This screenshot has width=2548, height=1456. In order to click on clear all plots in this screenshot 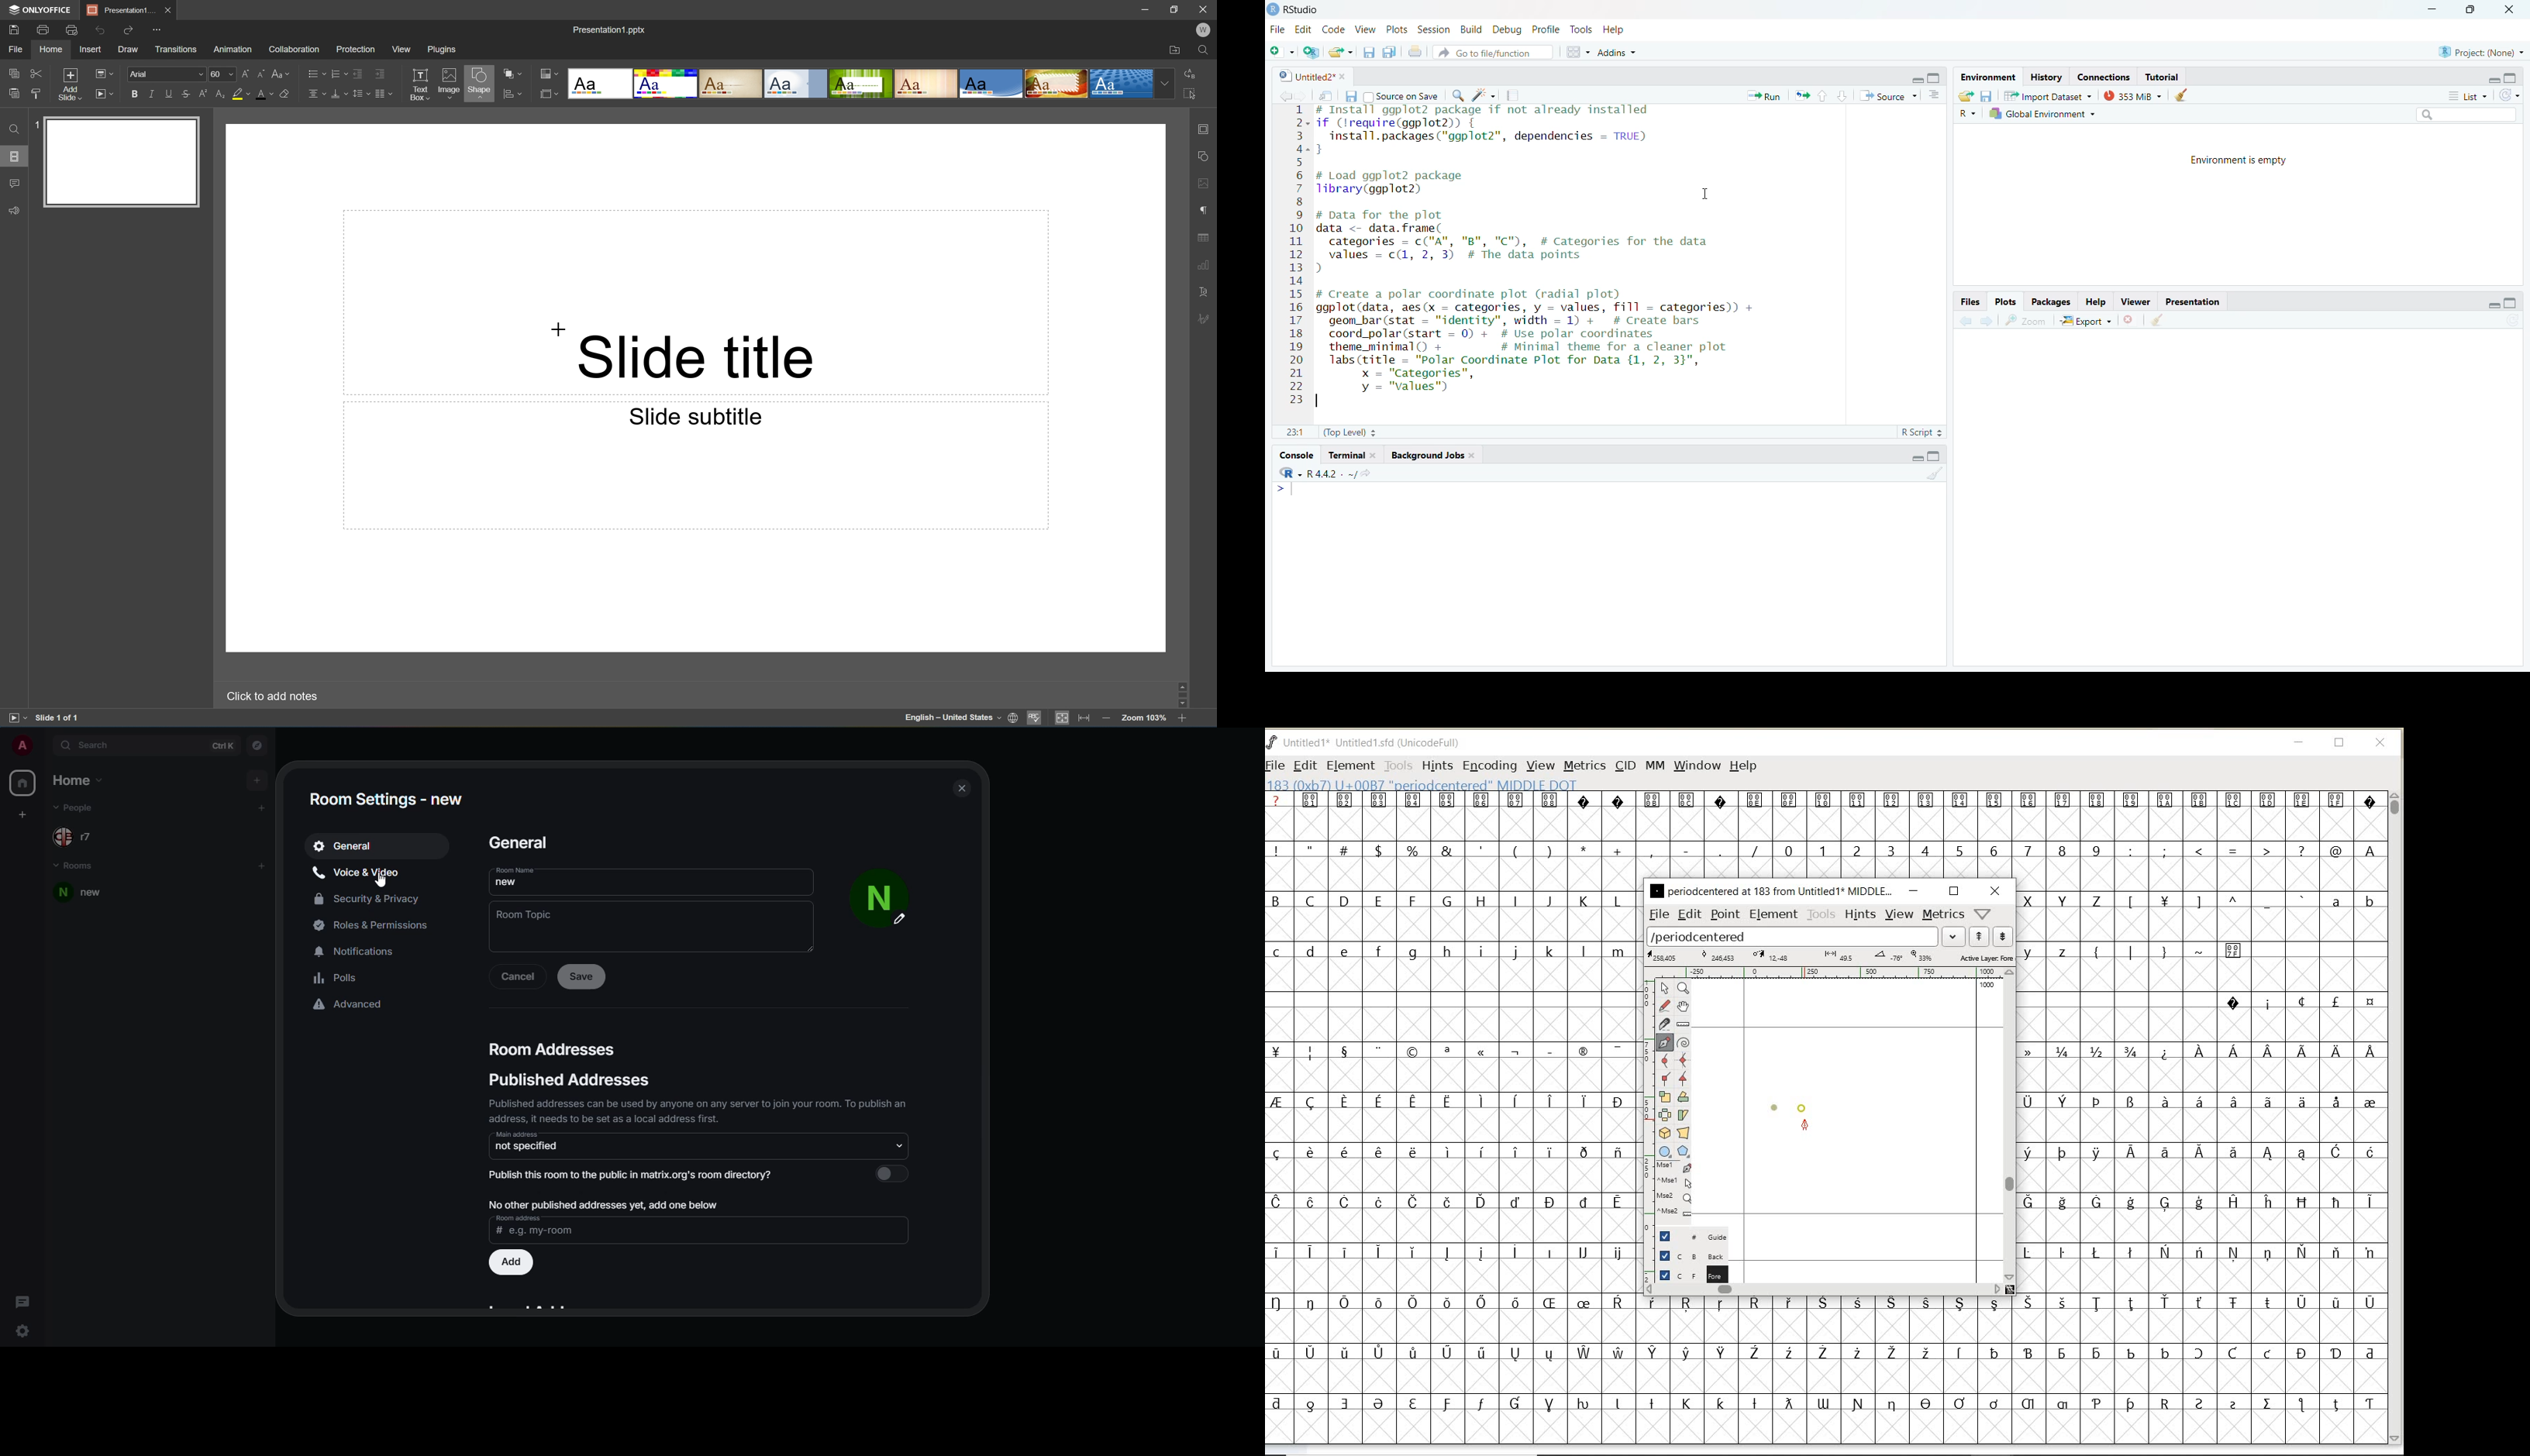, I will do `click(2160, 322)`.